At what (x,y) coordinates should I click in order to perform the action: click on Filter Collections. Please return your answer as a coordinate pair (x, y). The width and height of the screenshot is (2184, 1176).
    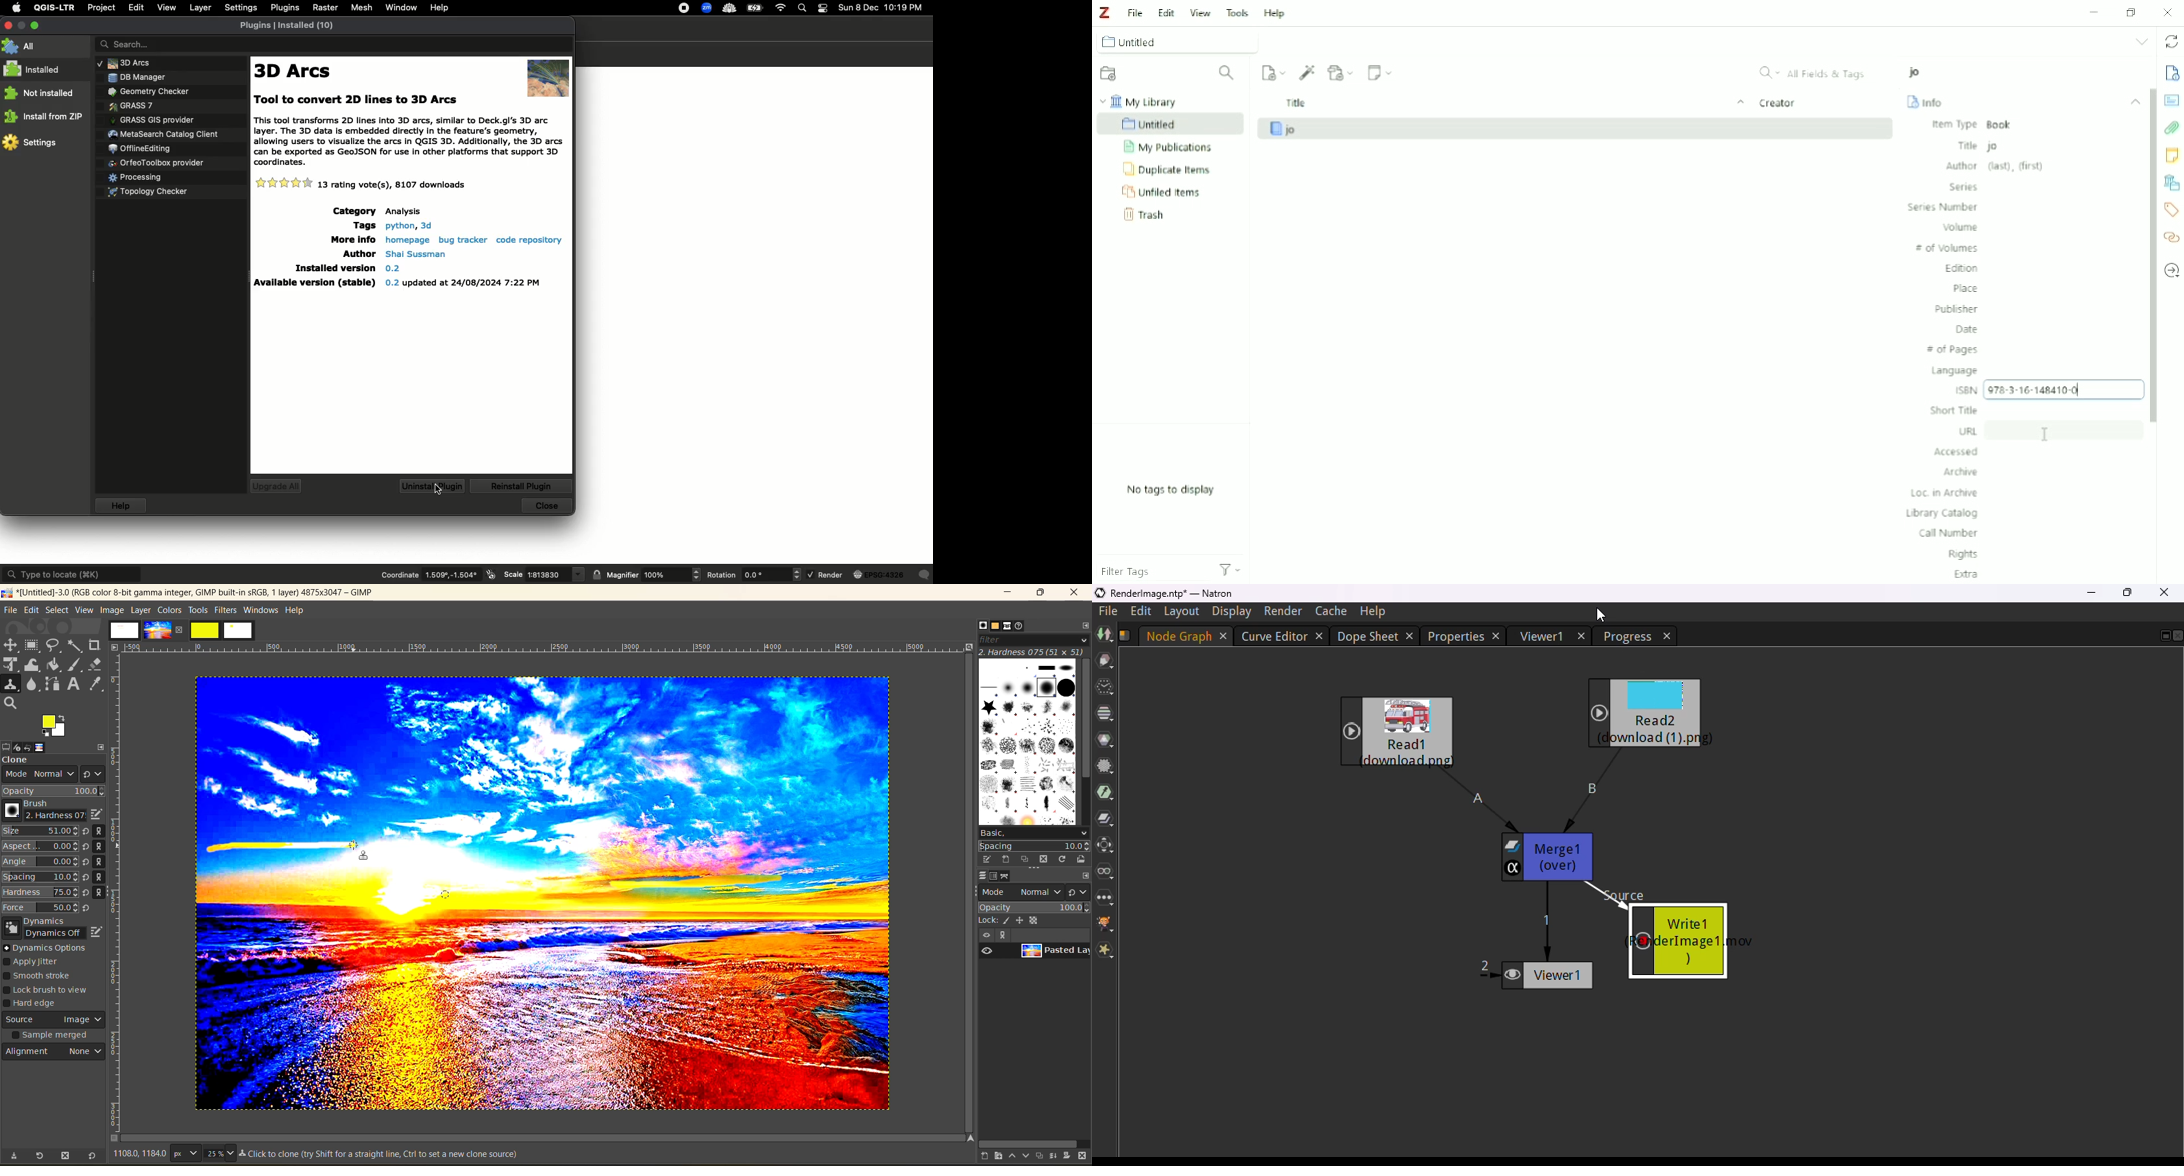
    Looking at the image, I should click on (1227, 75).